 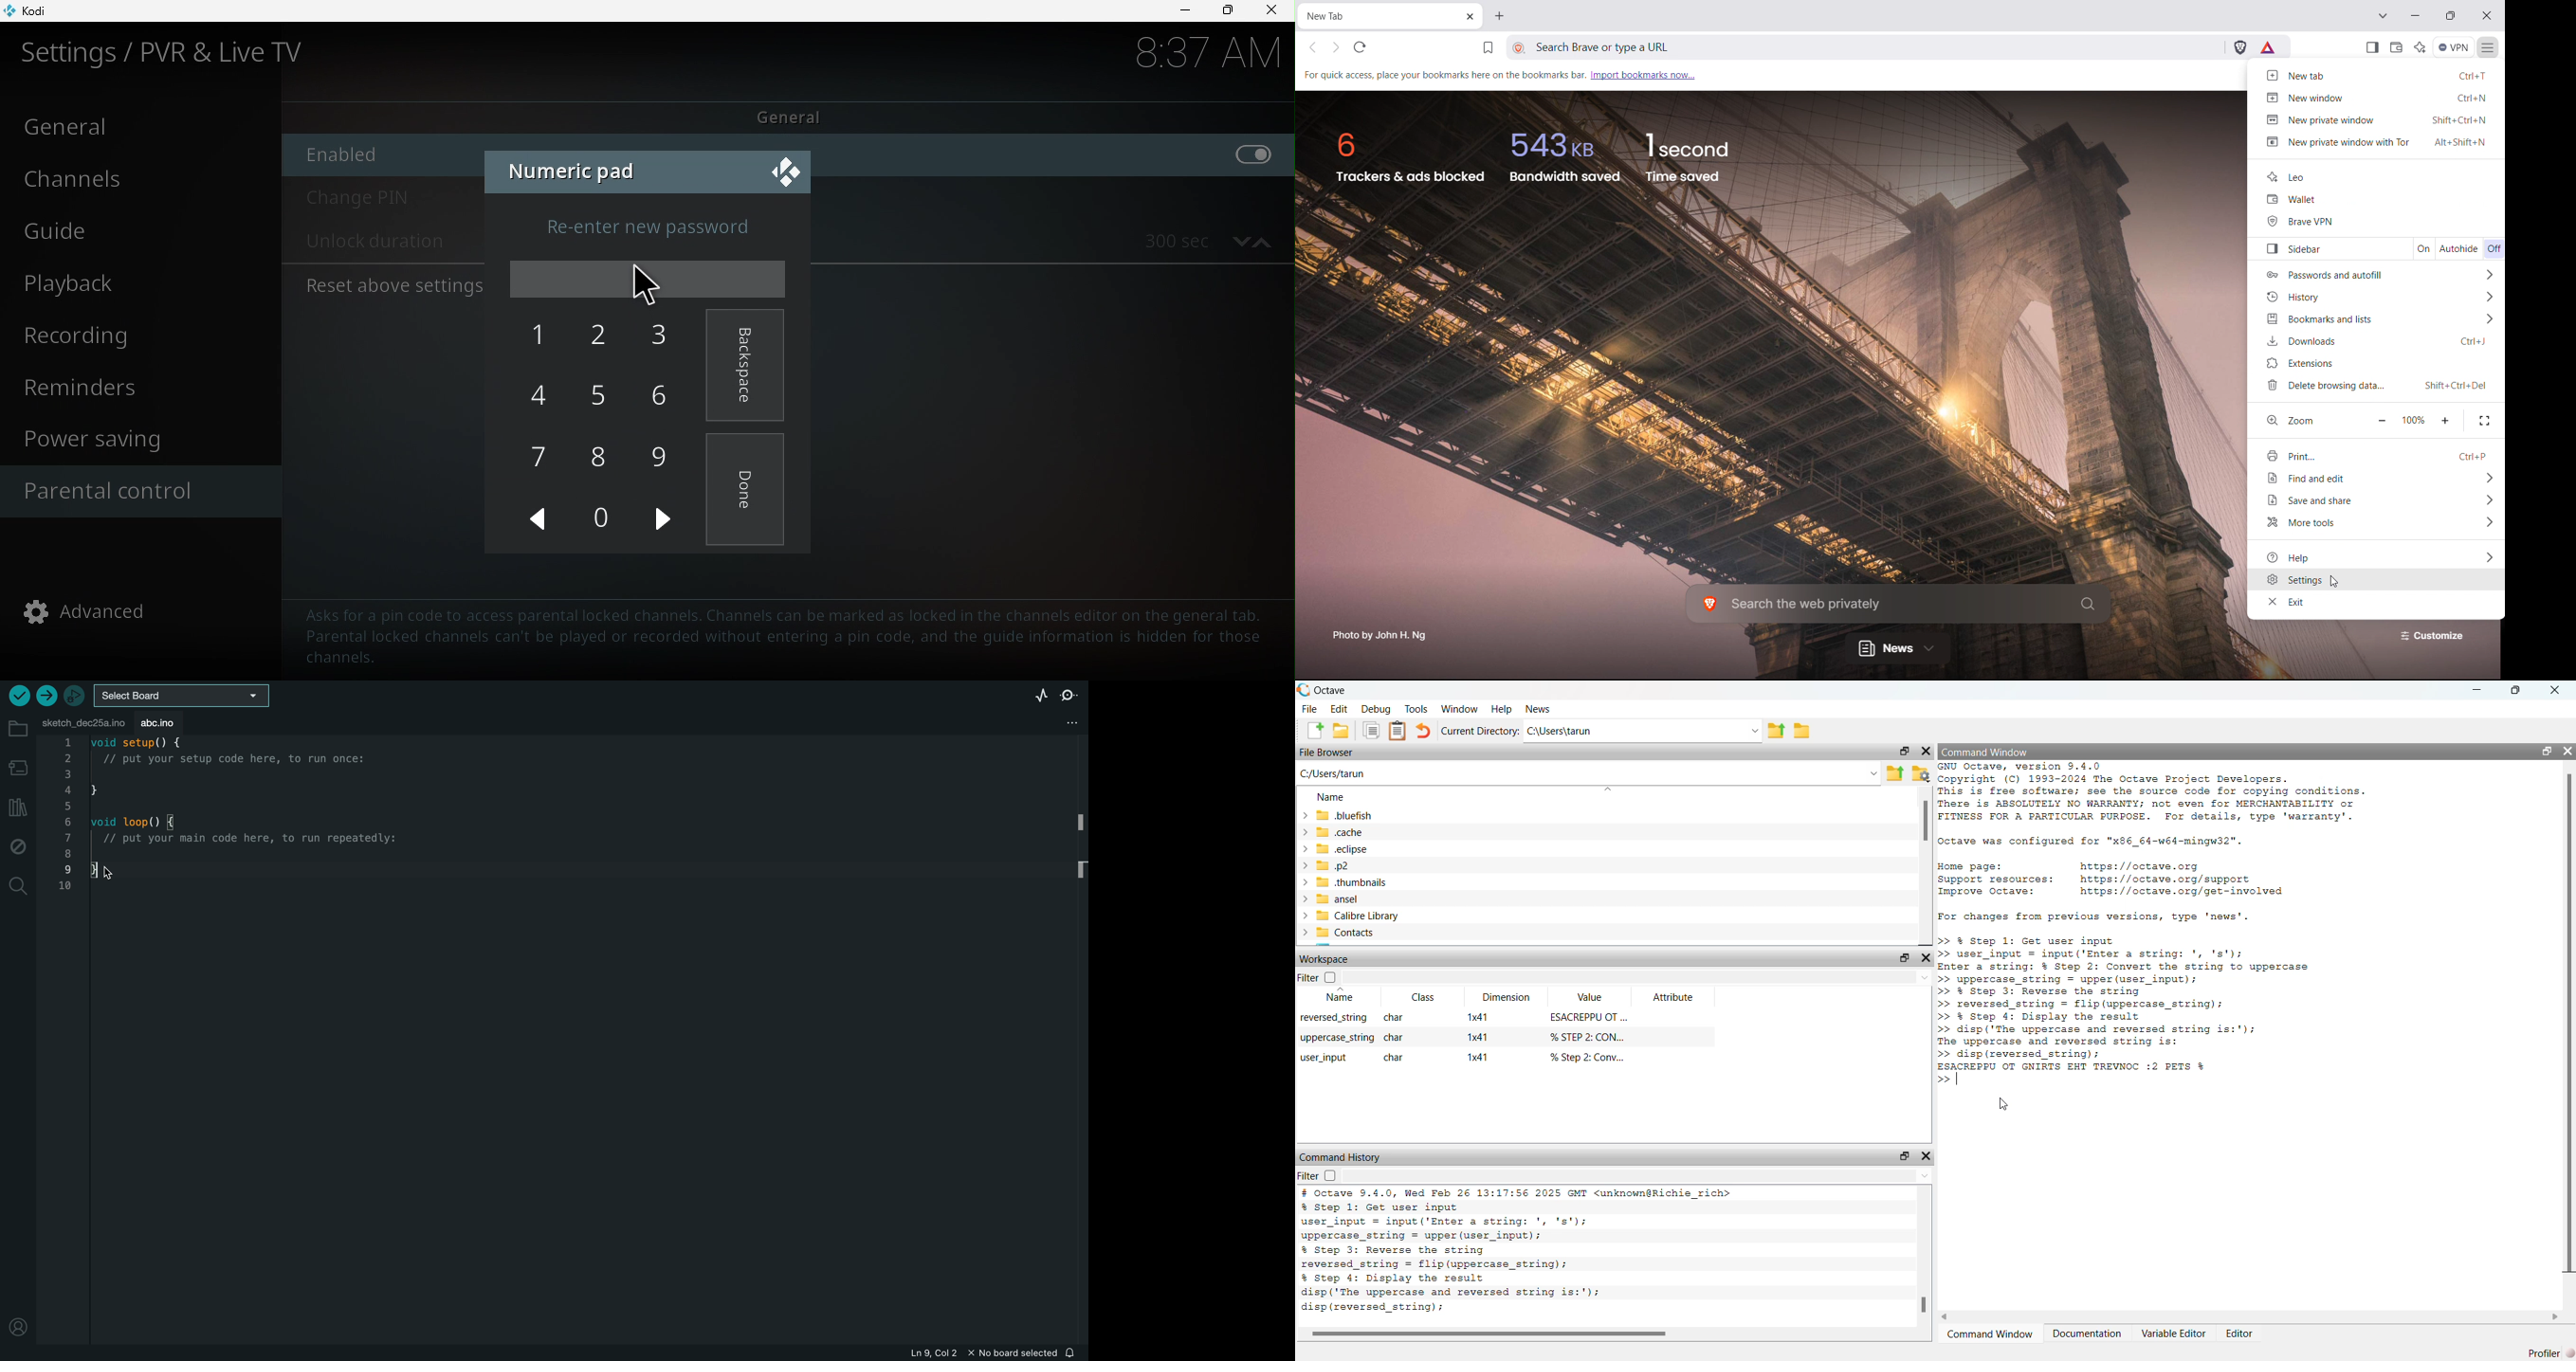 What do you see at coordinates (1354, 934) in the screenshot?
I see `contacts` at bounding box center [1354, 934].